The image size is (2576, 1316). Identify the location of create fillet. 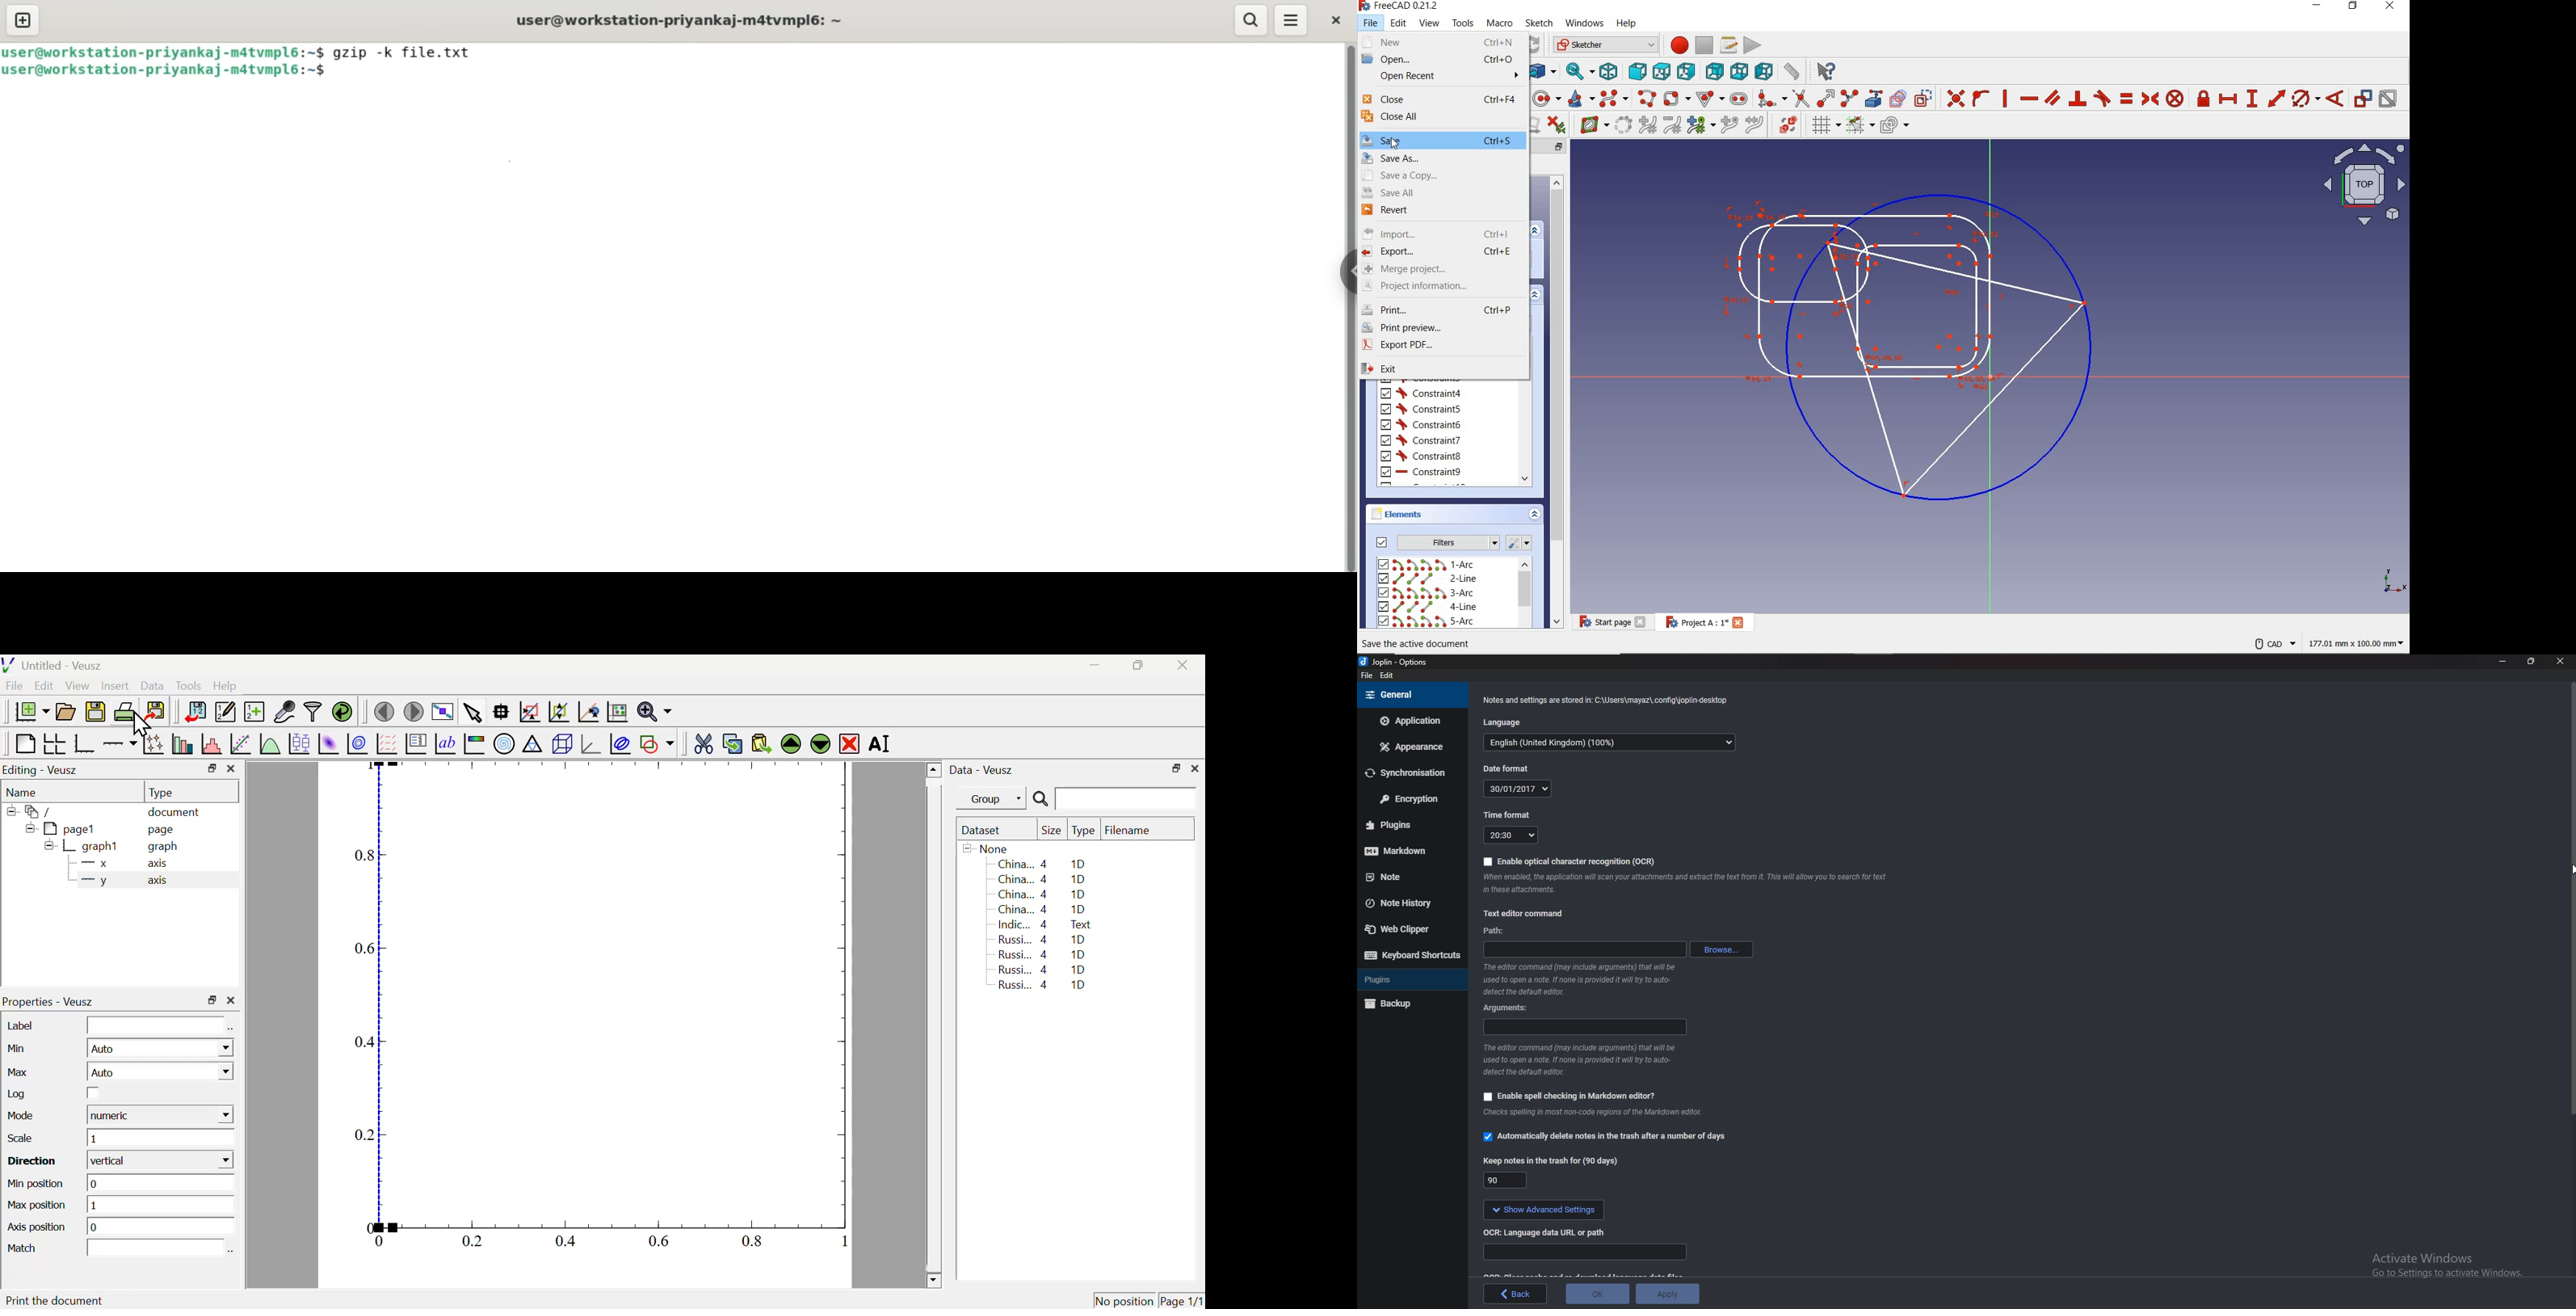
(1771, 98).